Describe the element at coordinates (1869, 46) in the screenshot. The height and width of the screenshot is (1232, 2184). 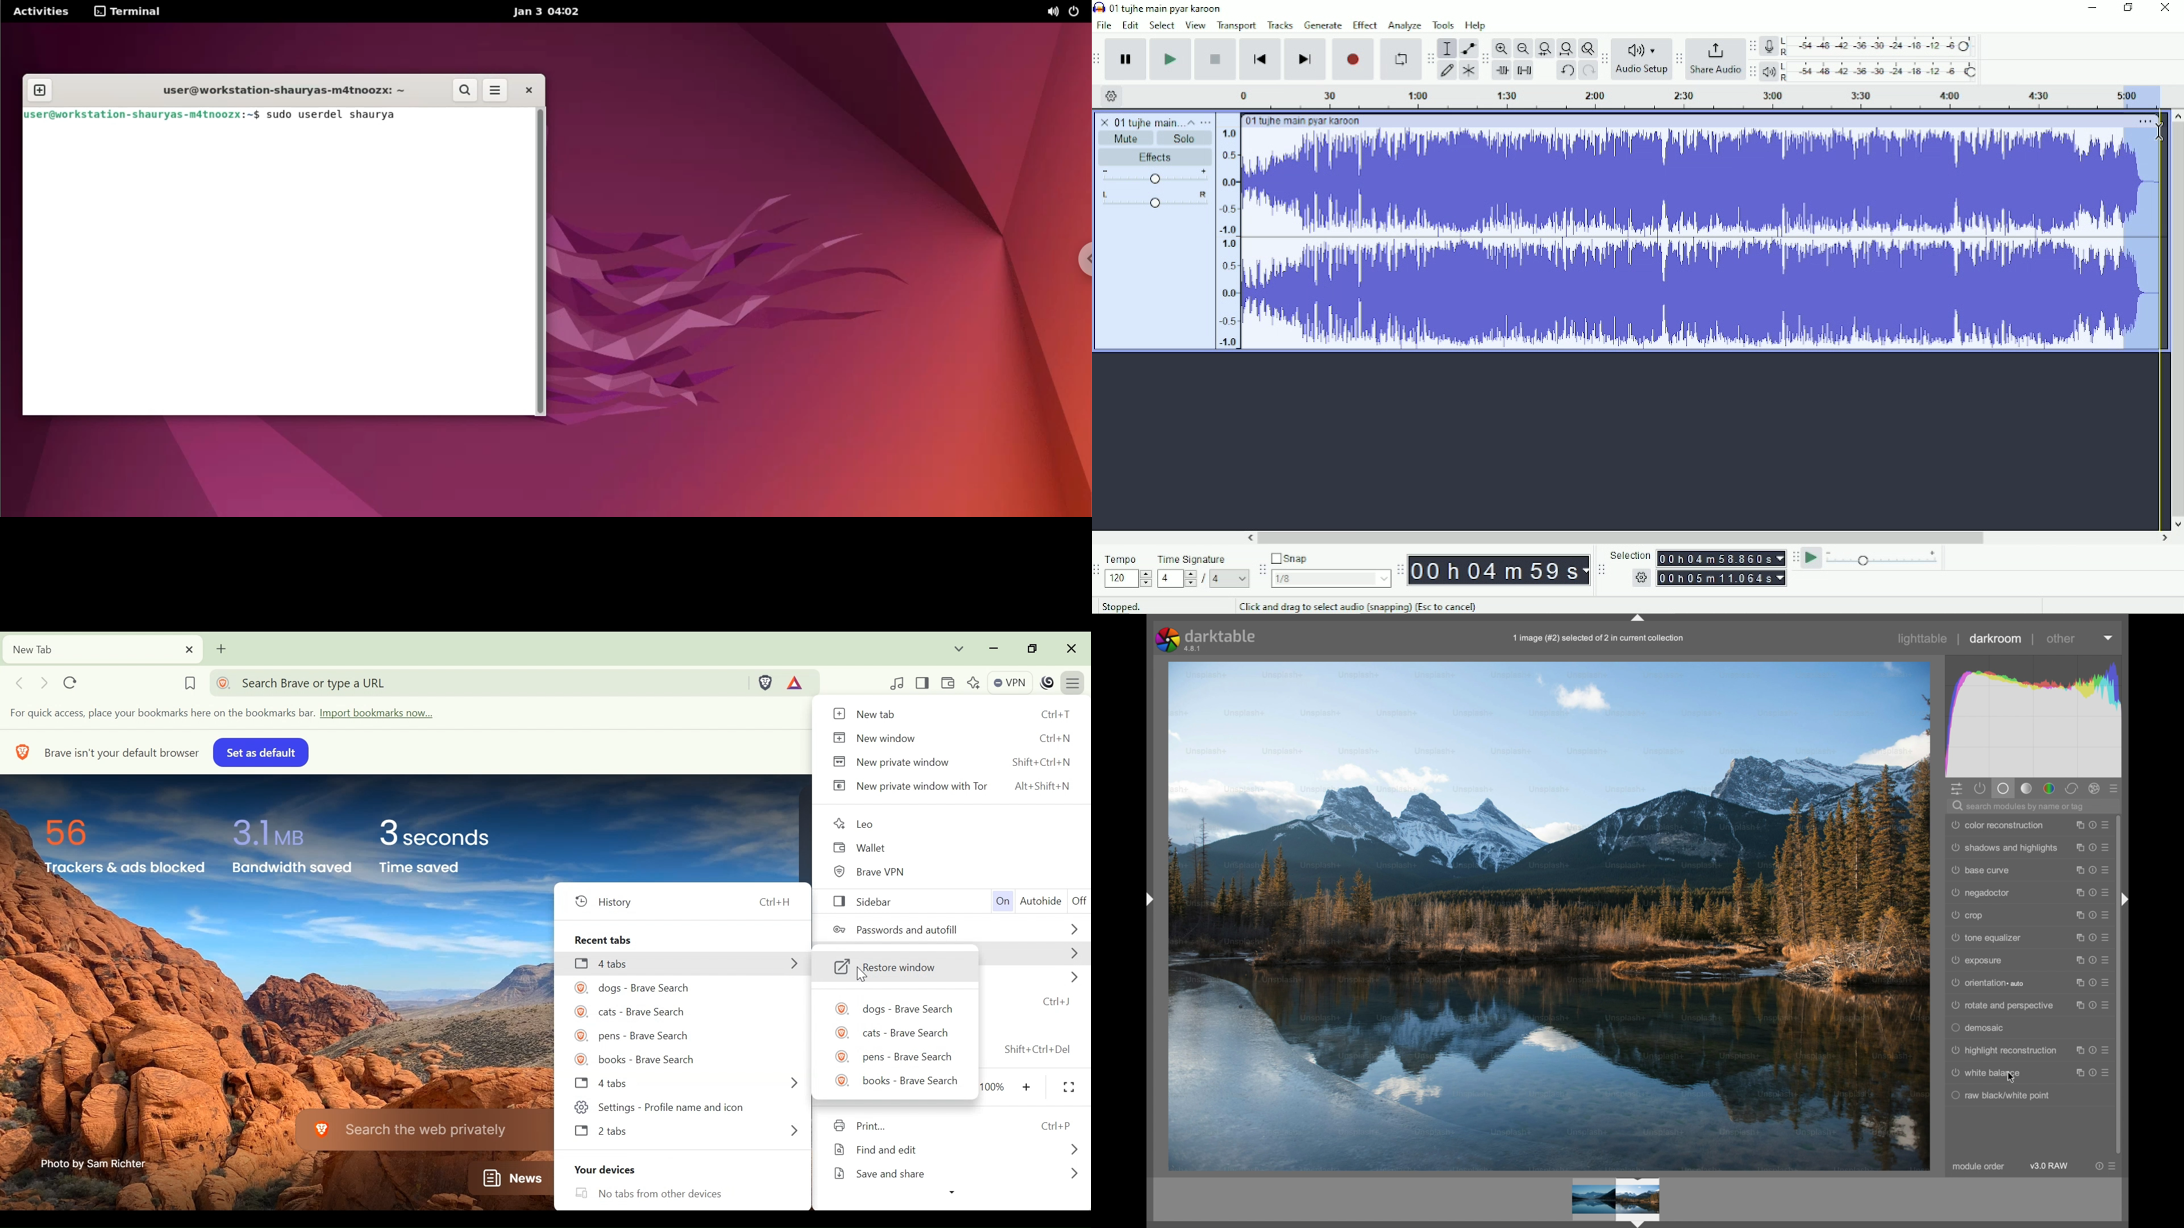
I see `Record meter` at that location.